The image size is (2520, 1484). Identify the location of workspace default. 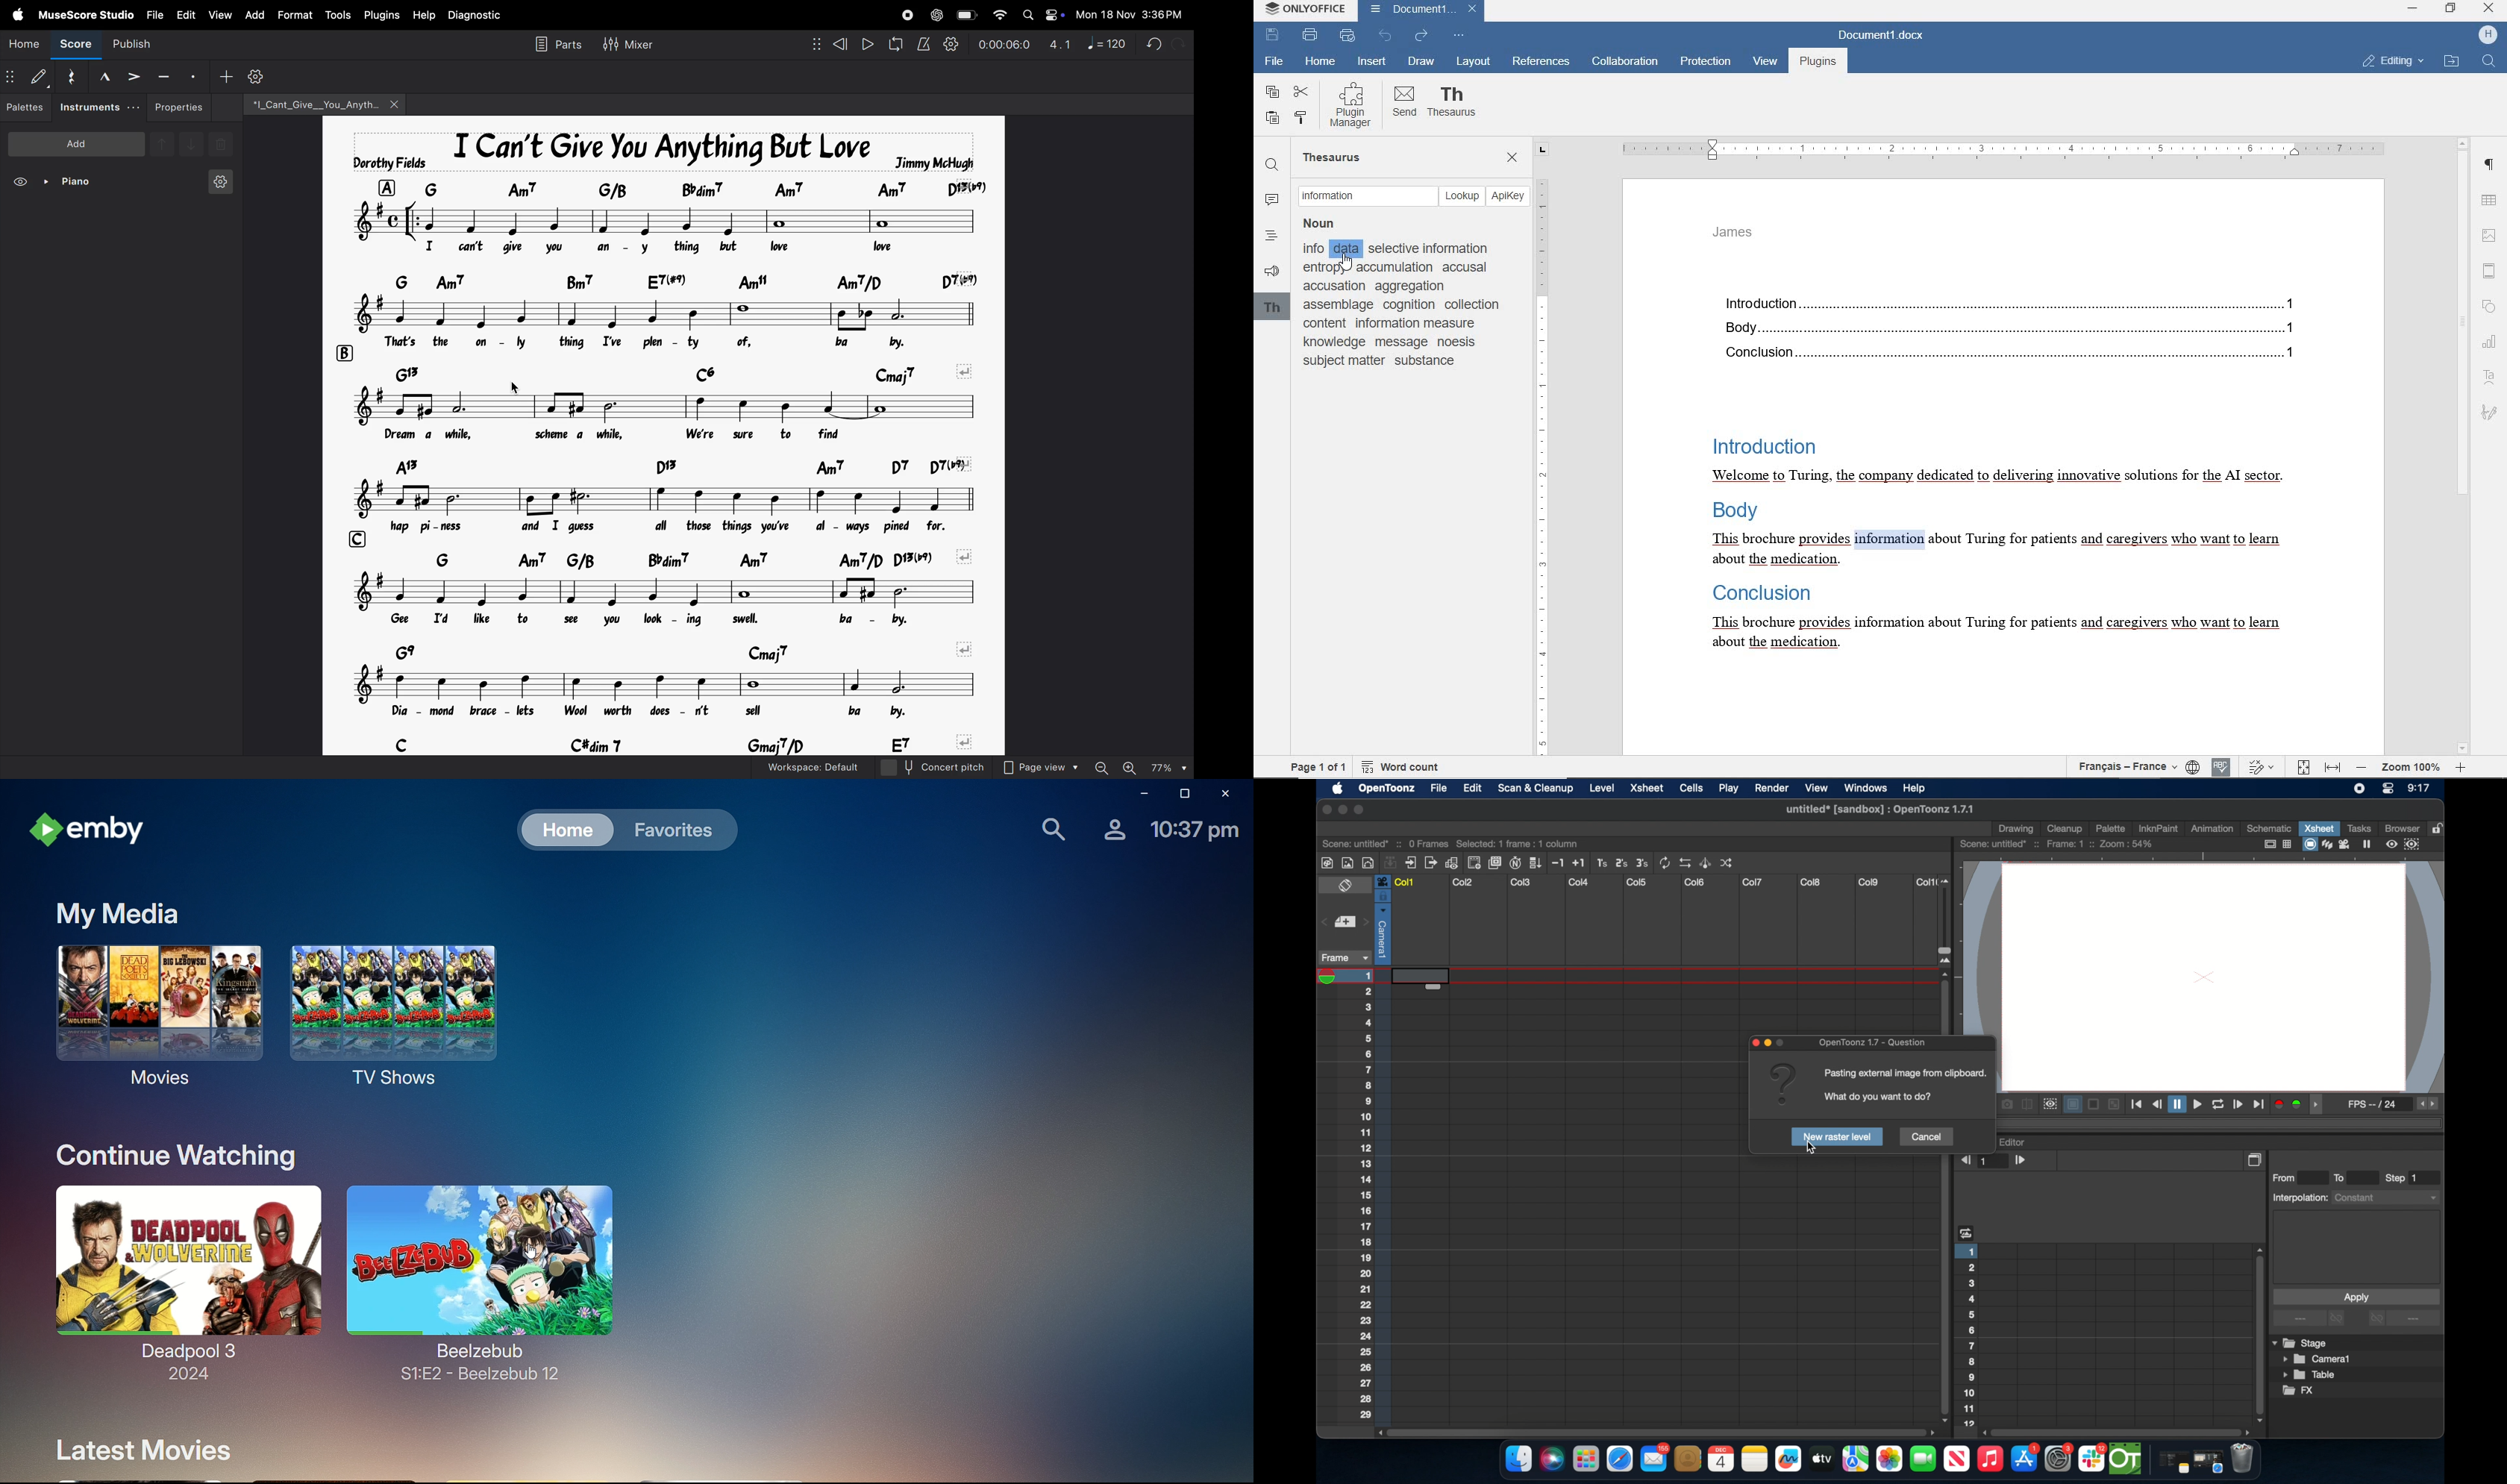
(813, 767).